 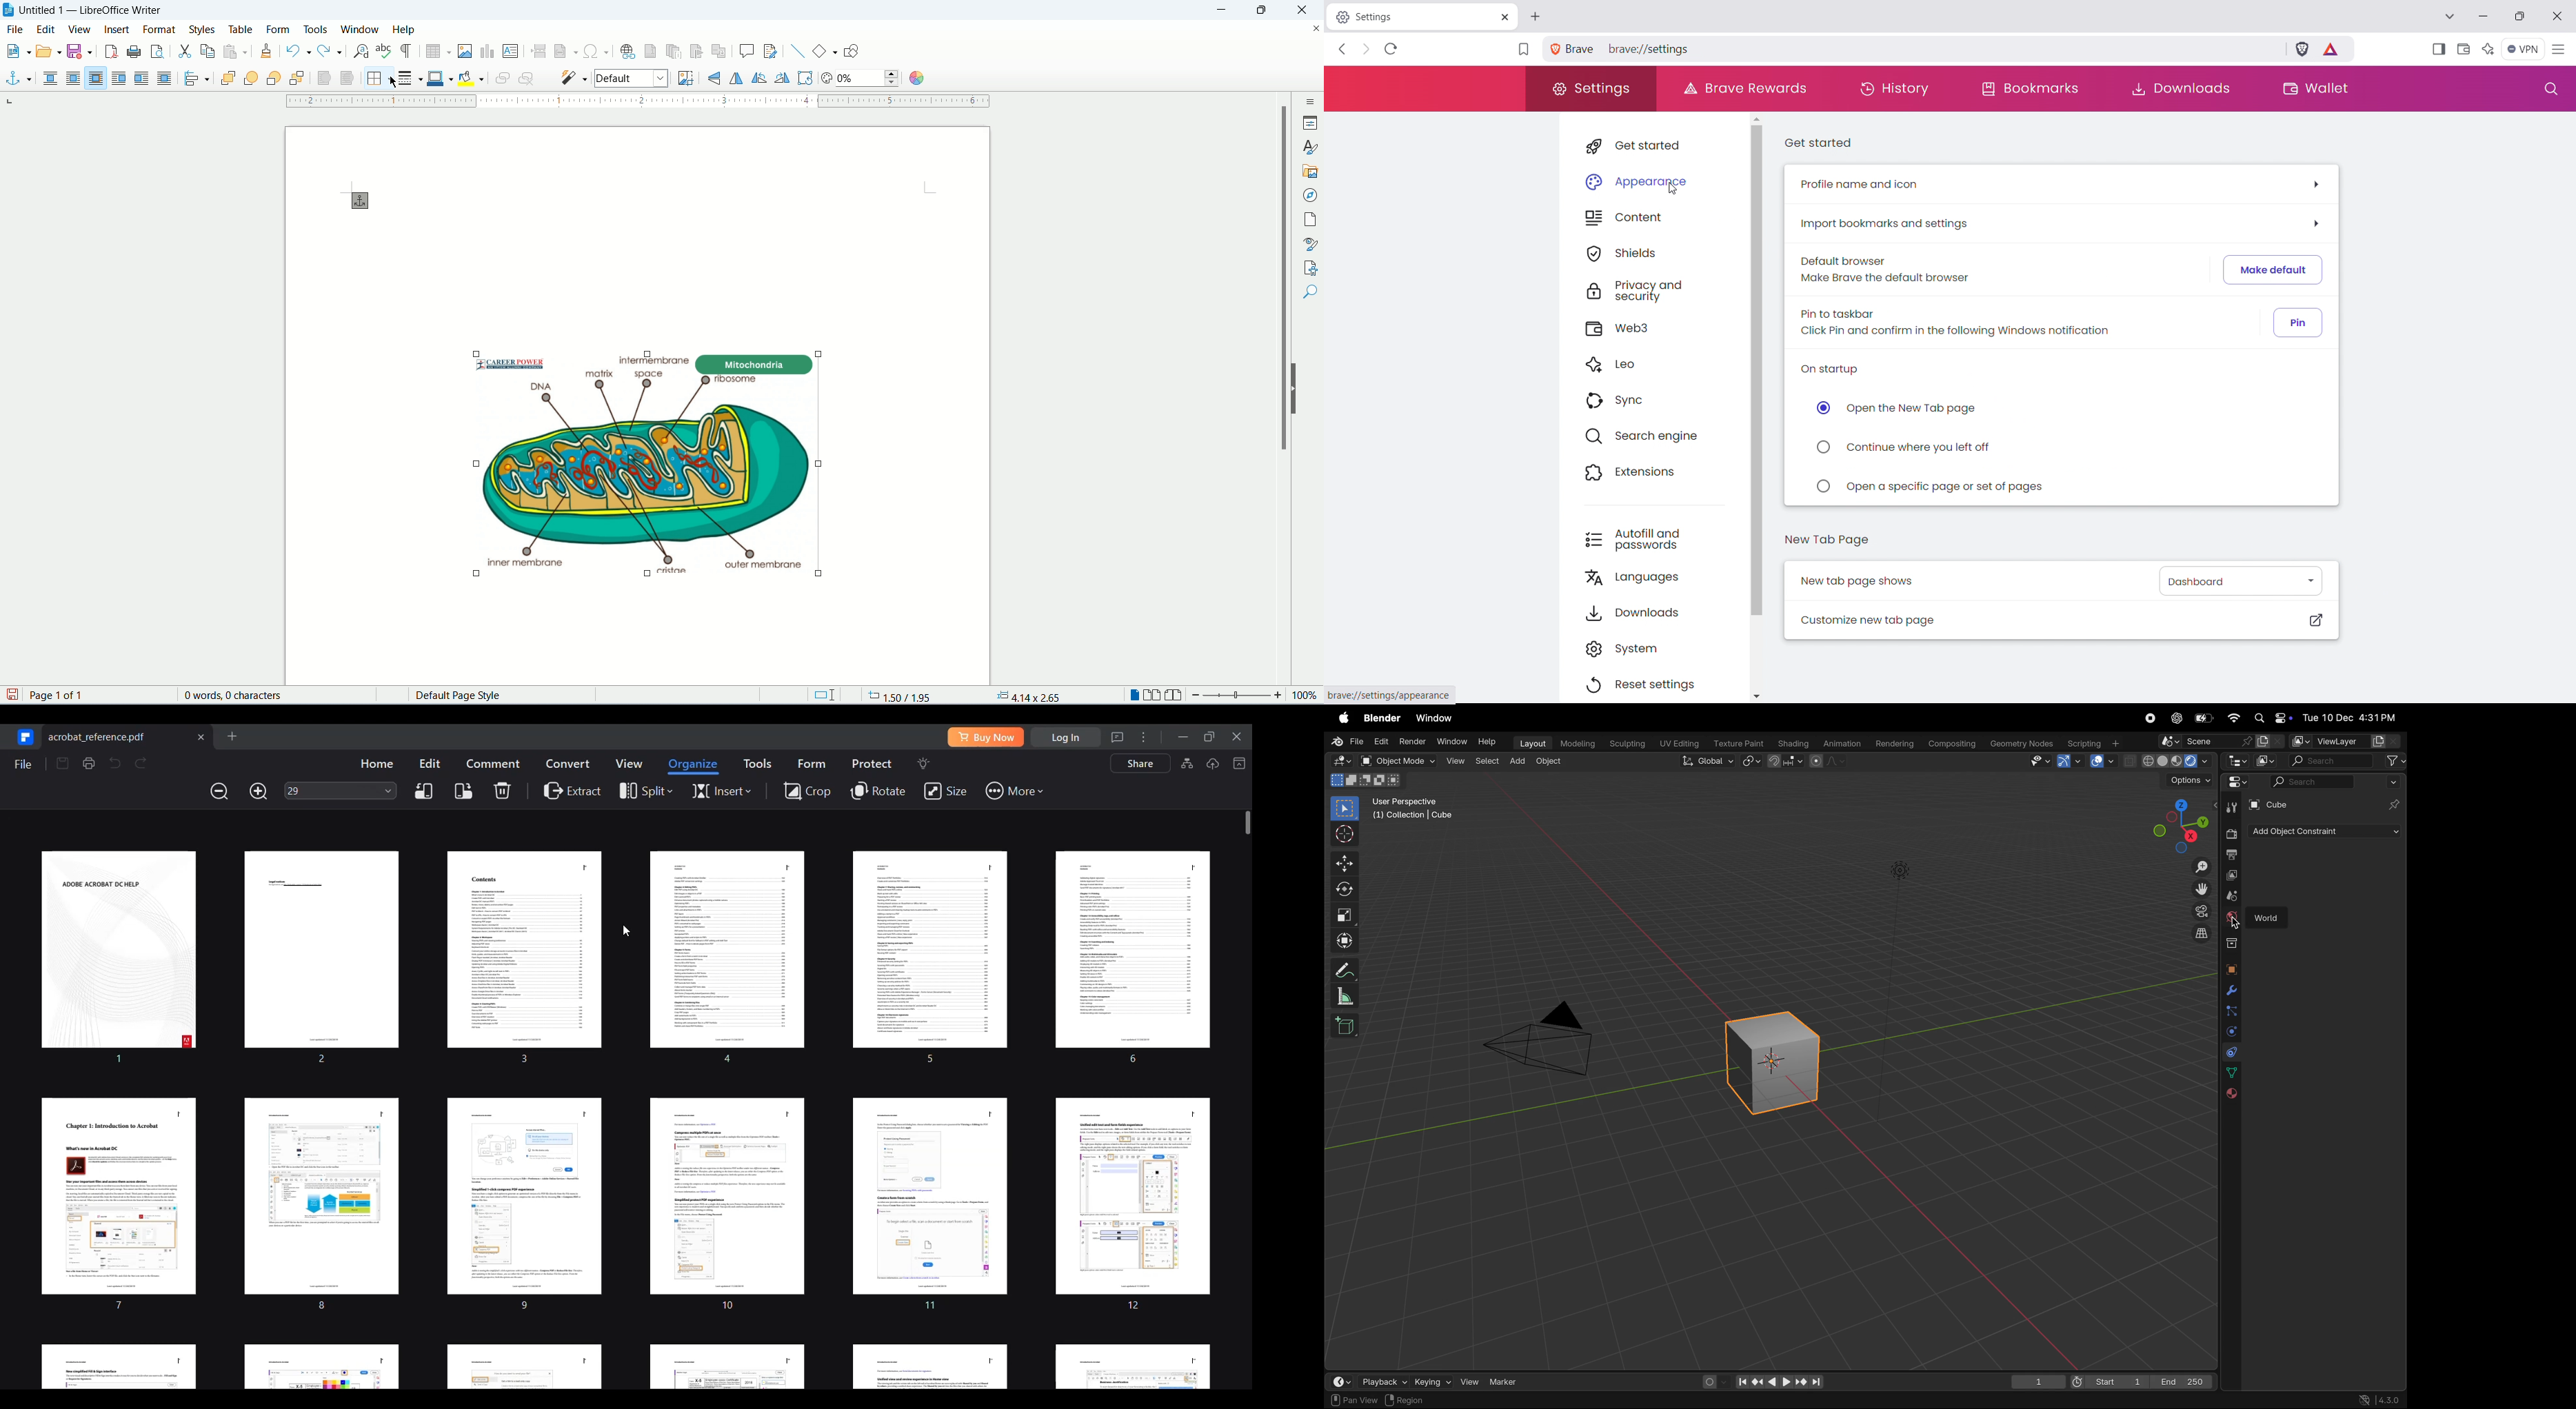 What do you see at coordinates (185, 52) in the screenshot?
I see `cut` at bounding box center [185, 52].